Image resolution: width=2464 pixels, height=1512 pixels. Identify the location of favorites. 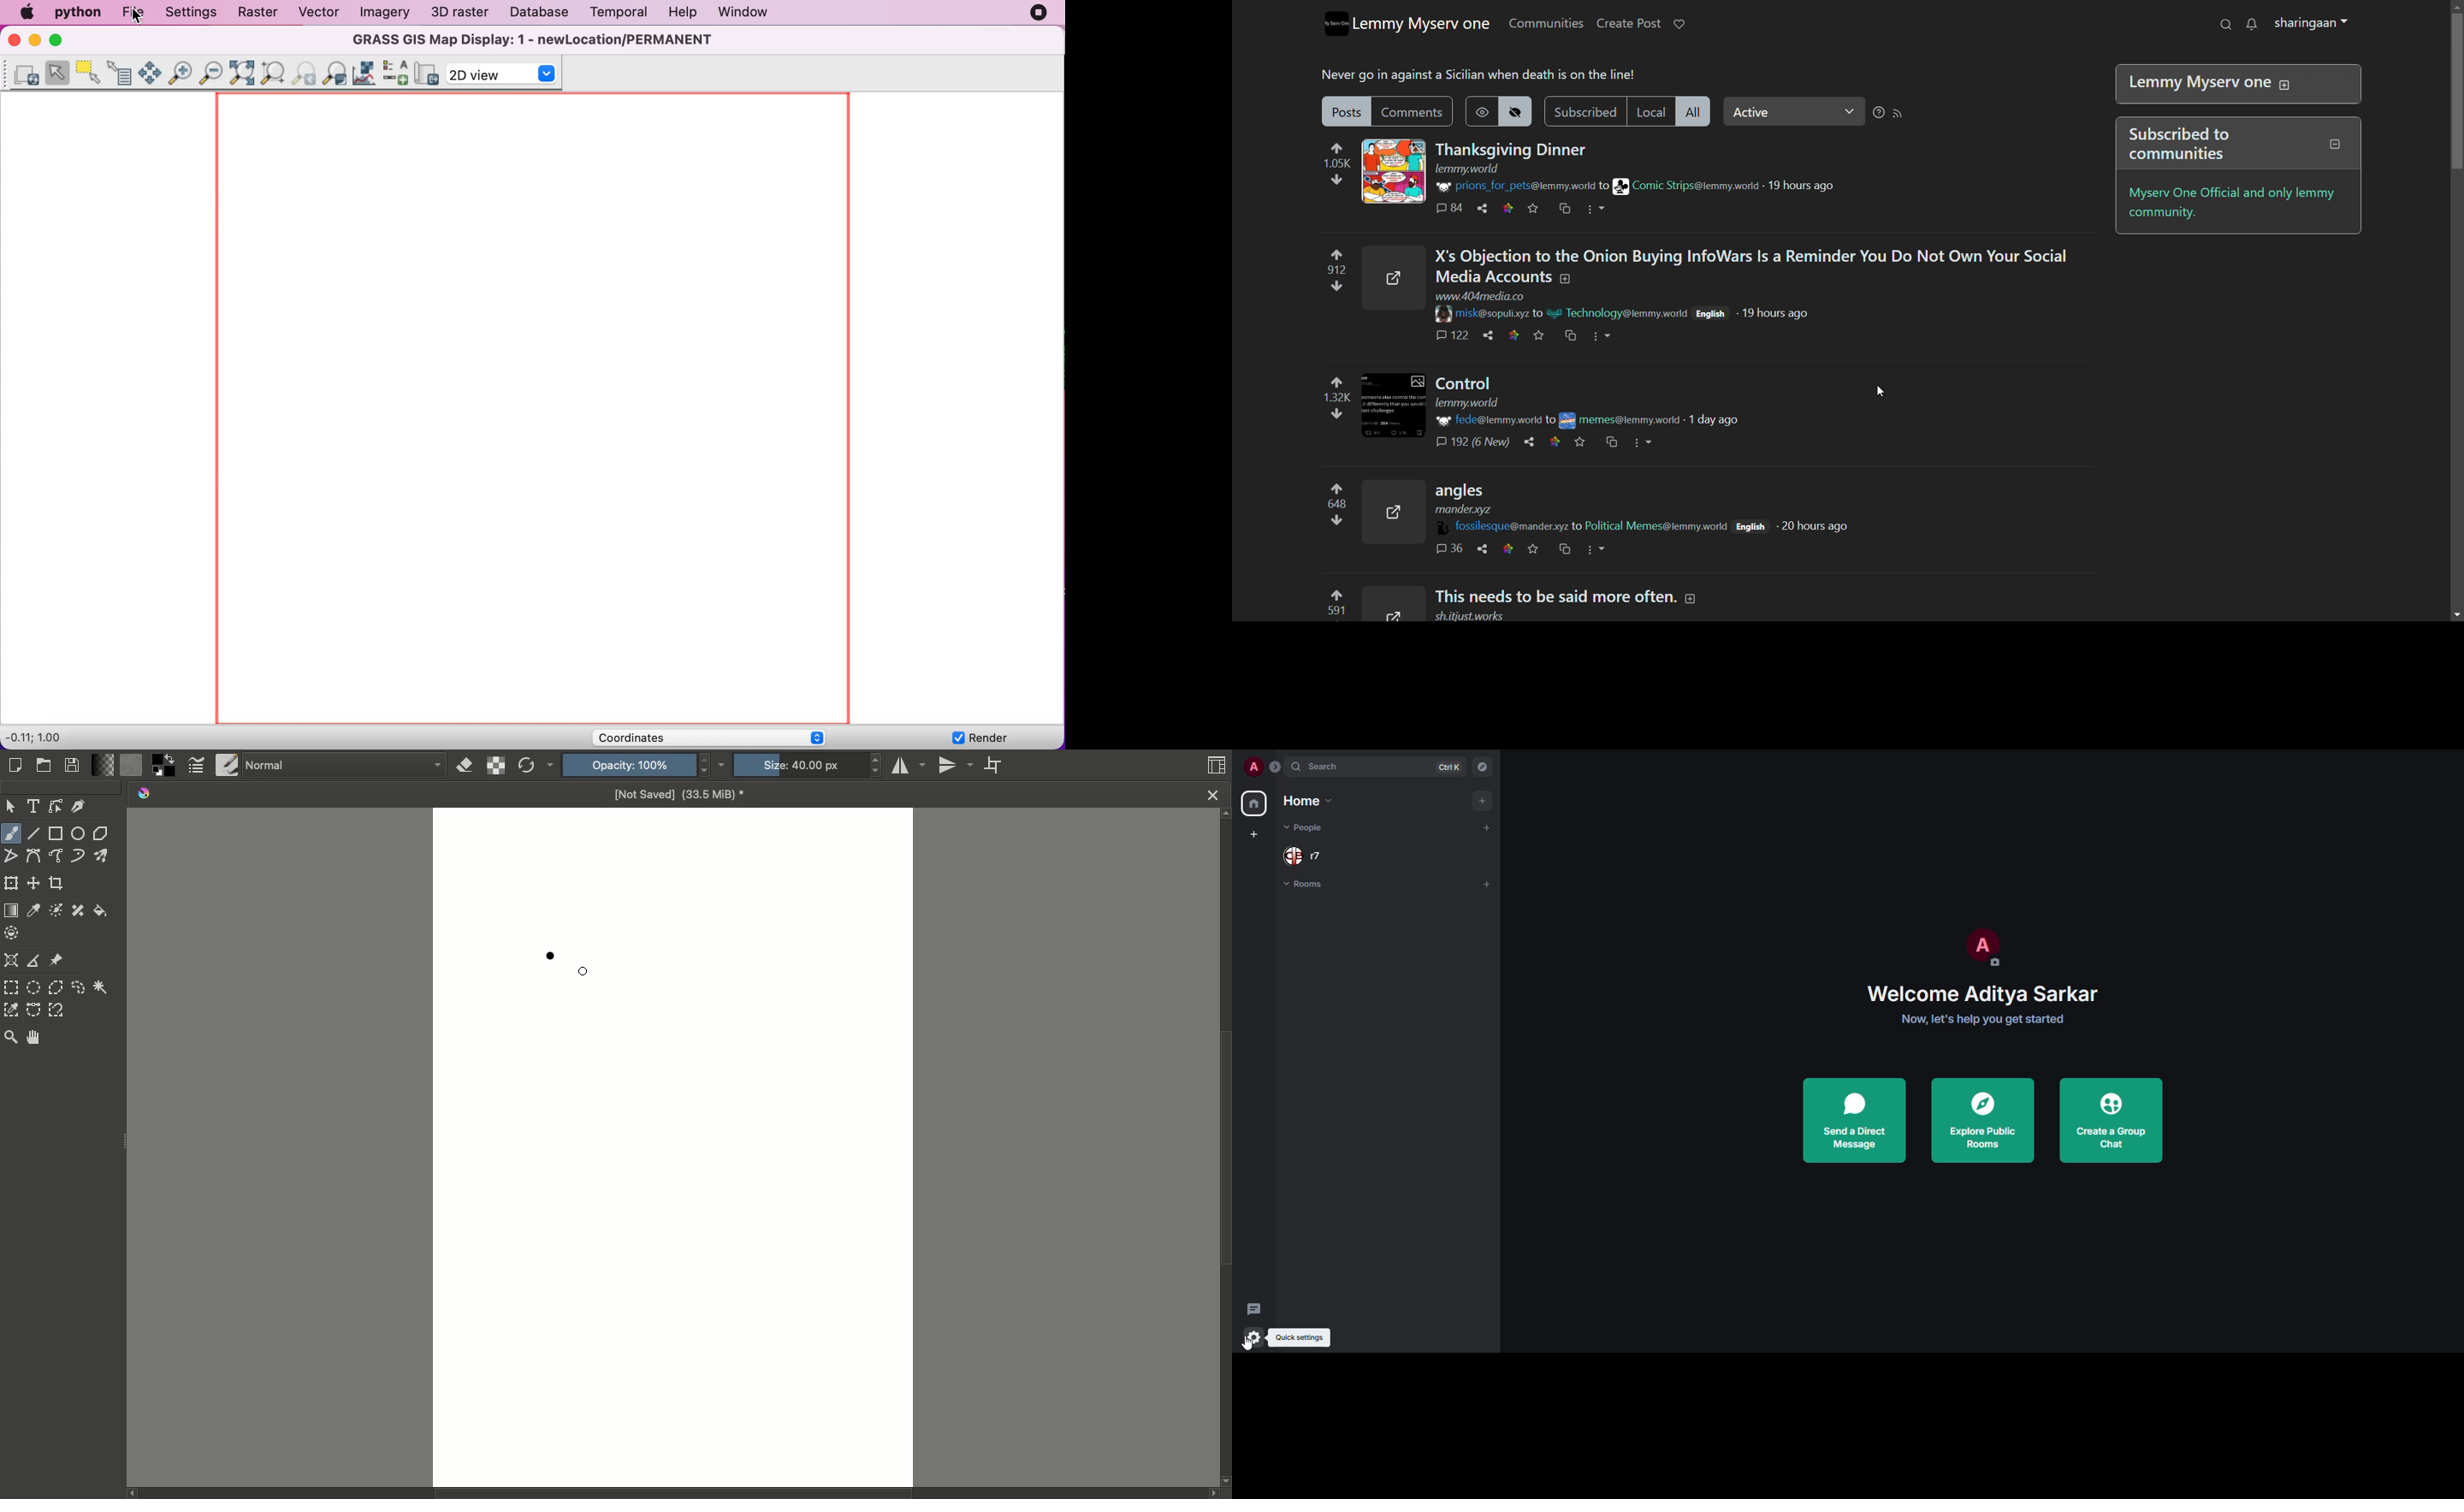
(1532, 549).